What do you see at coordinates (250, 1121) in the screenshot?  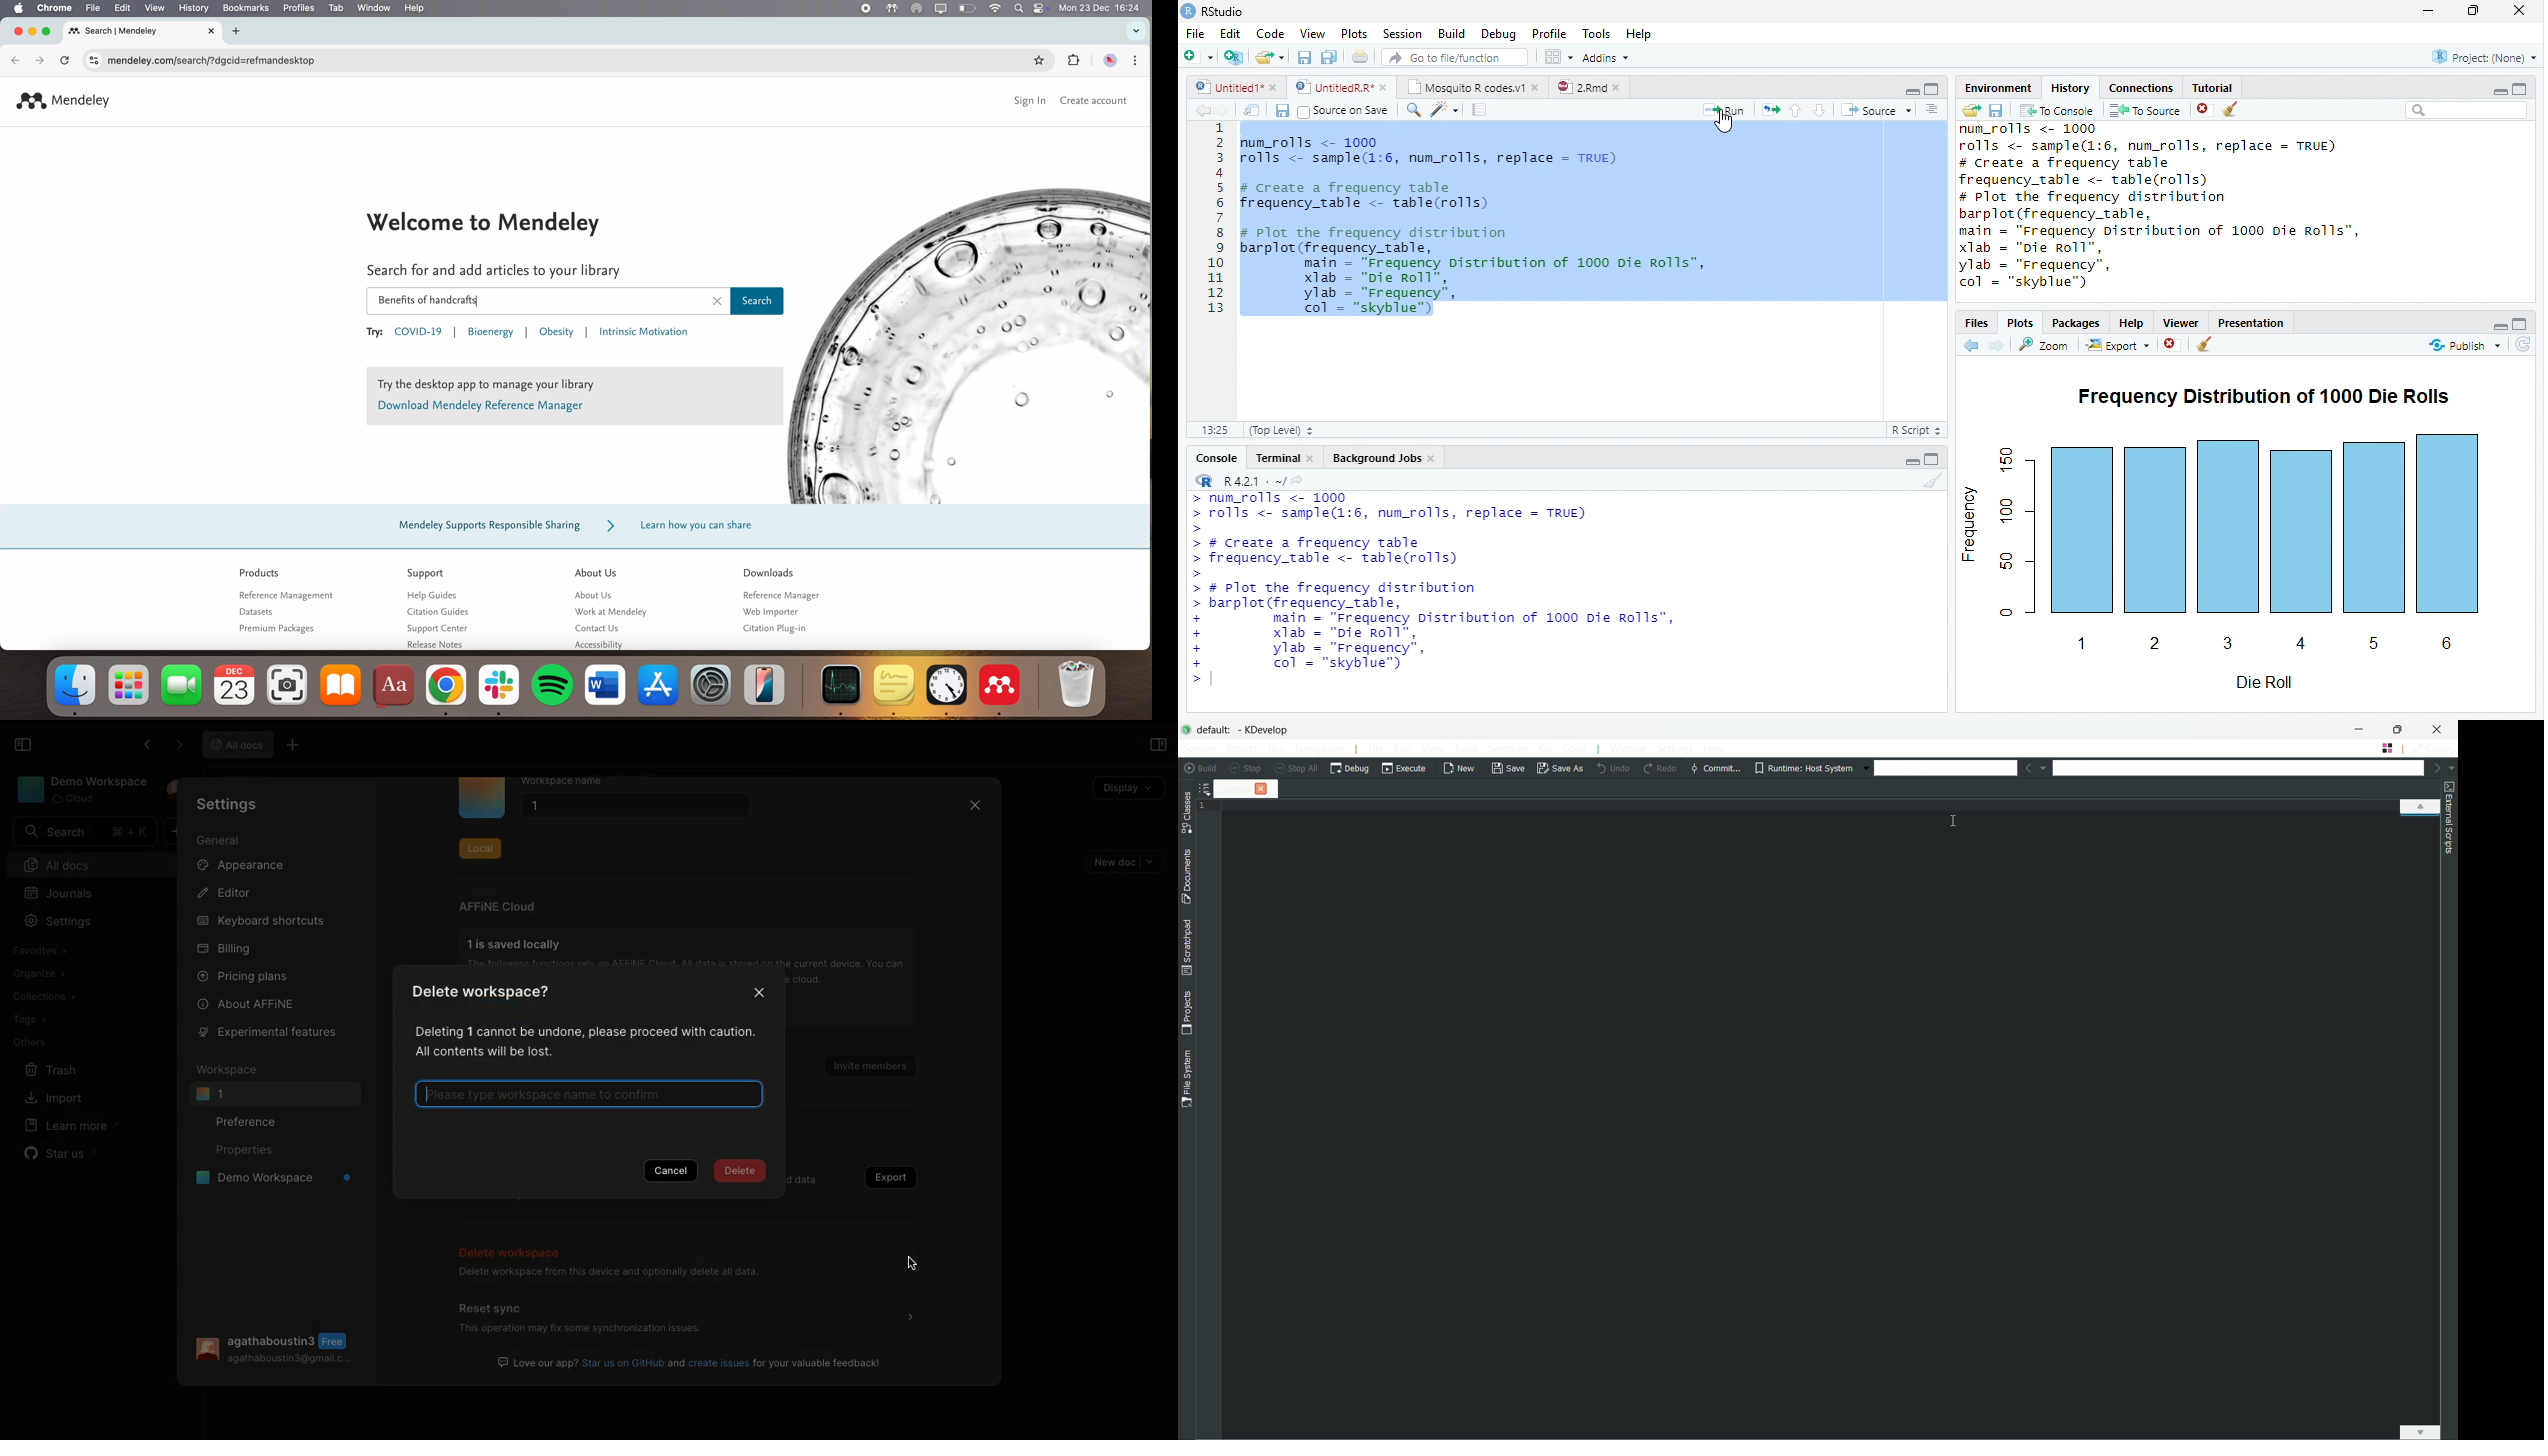 I see `Preference` at bounding box center [250, 1121].